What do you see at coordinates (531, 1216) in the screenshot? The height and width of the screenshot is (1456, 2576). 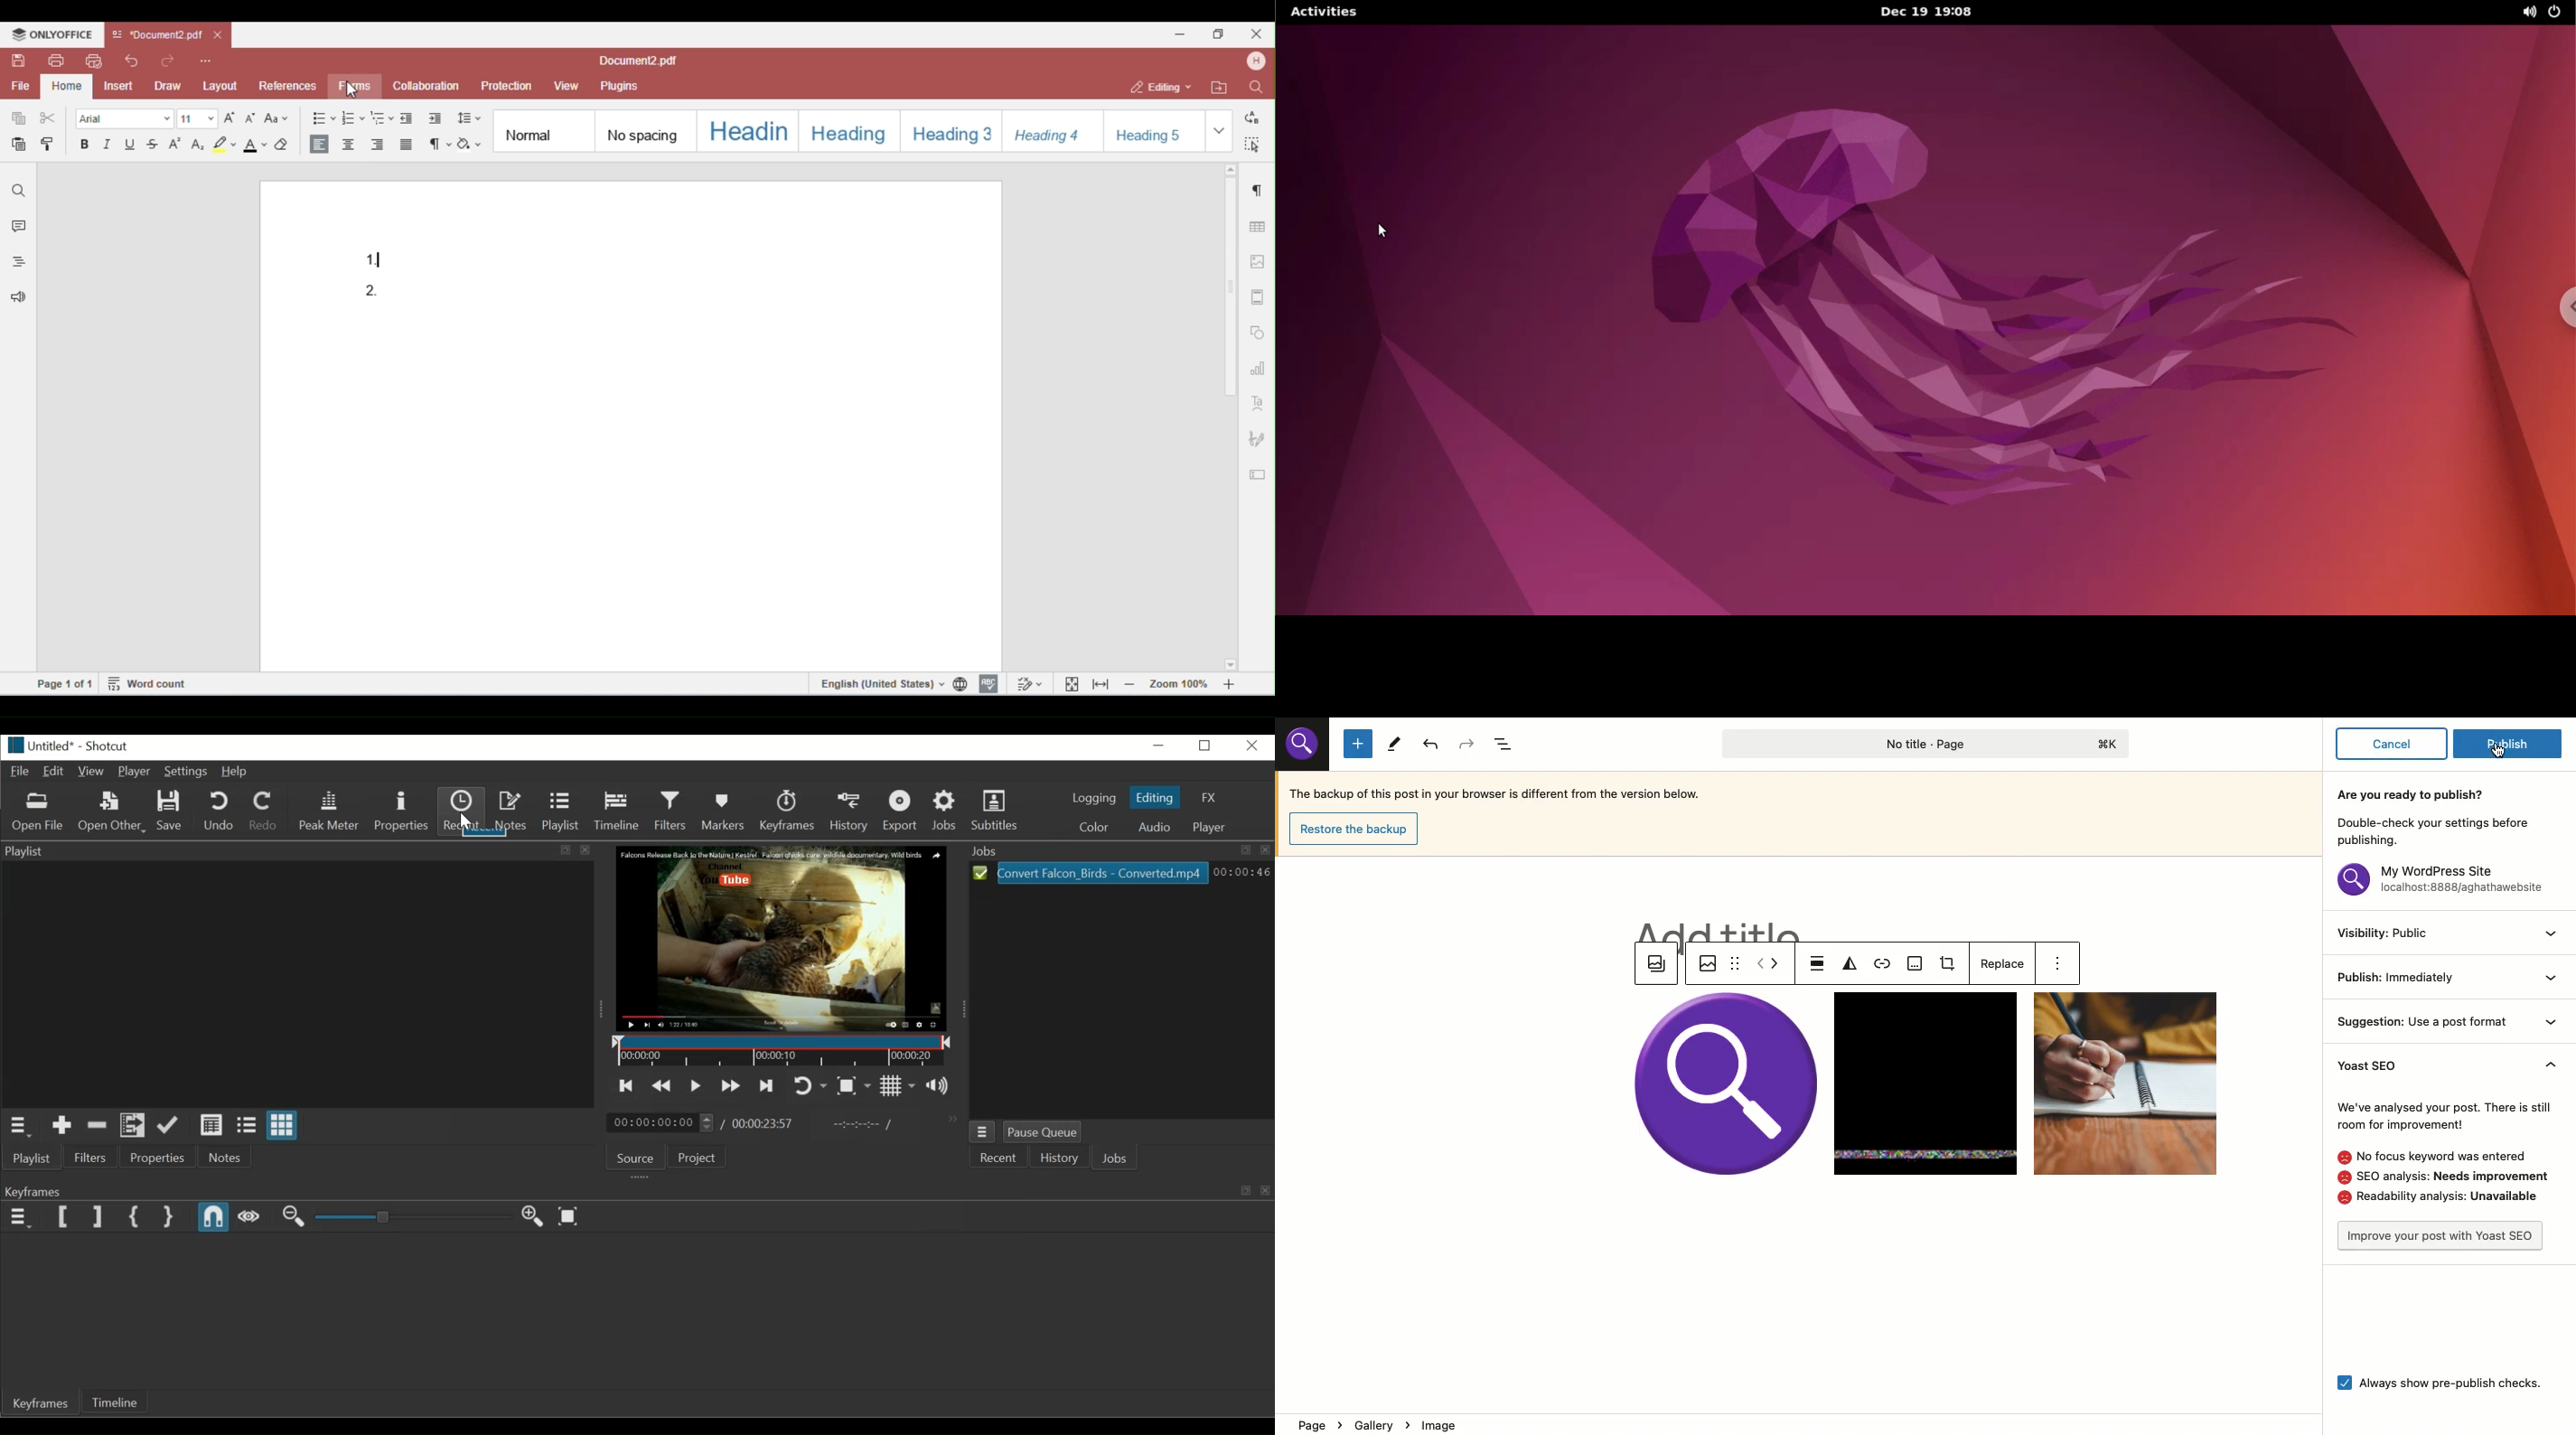 I see `Zoom timeline in` at bounding box center [531, 1216].